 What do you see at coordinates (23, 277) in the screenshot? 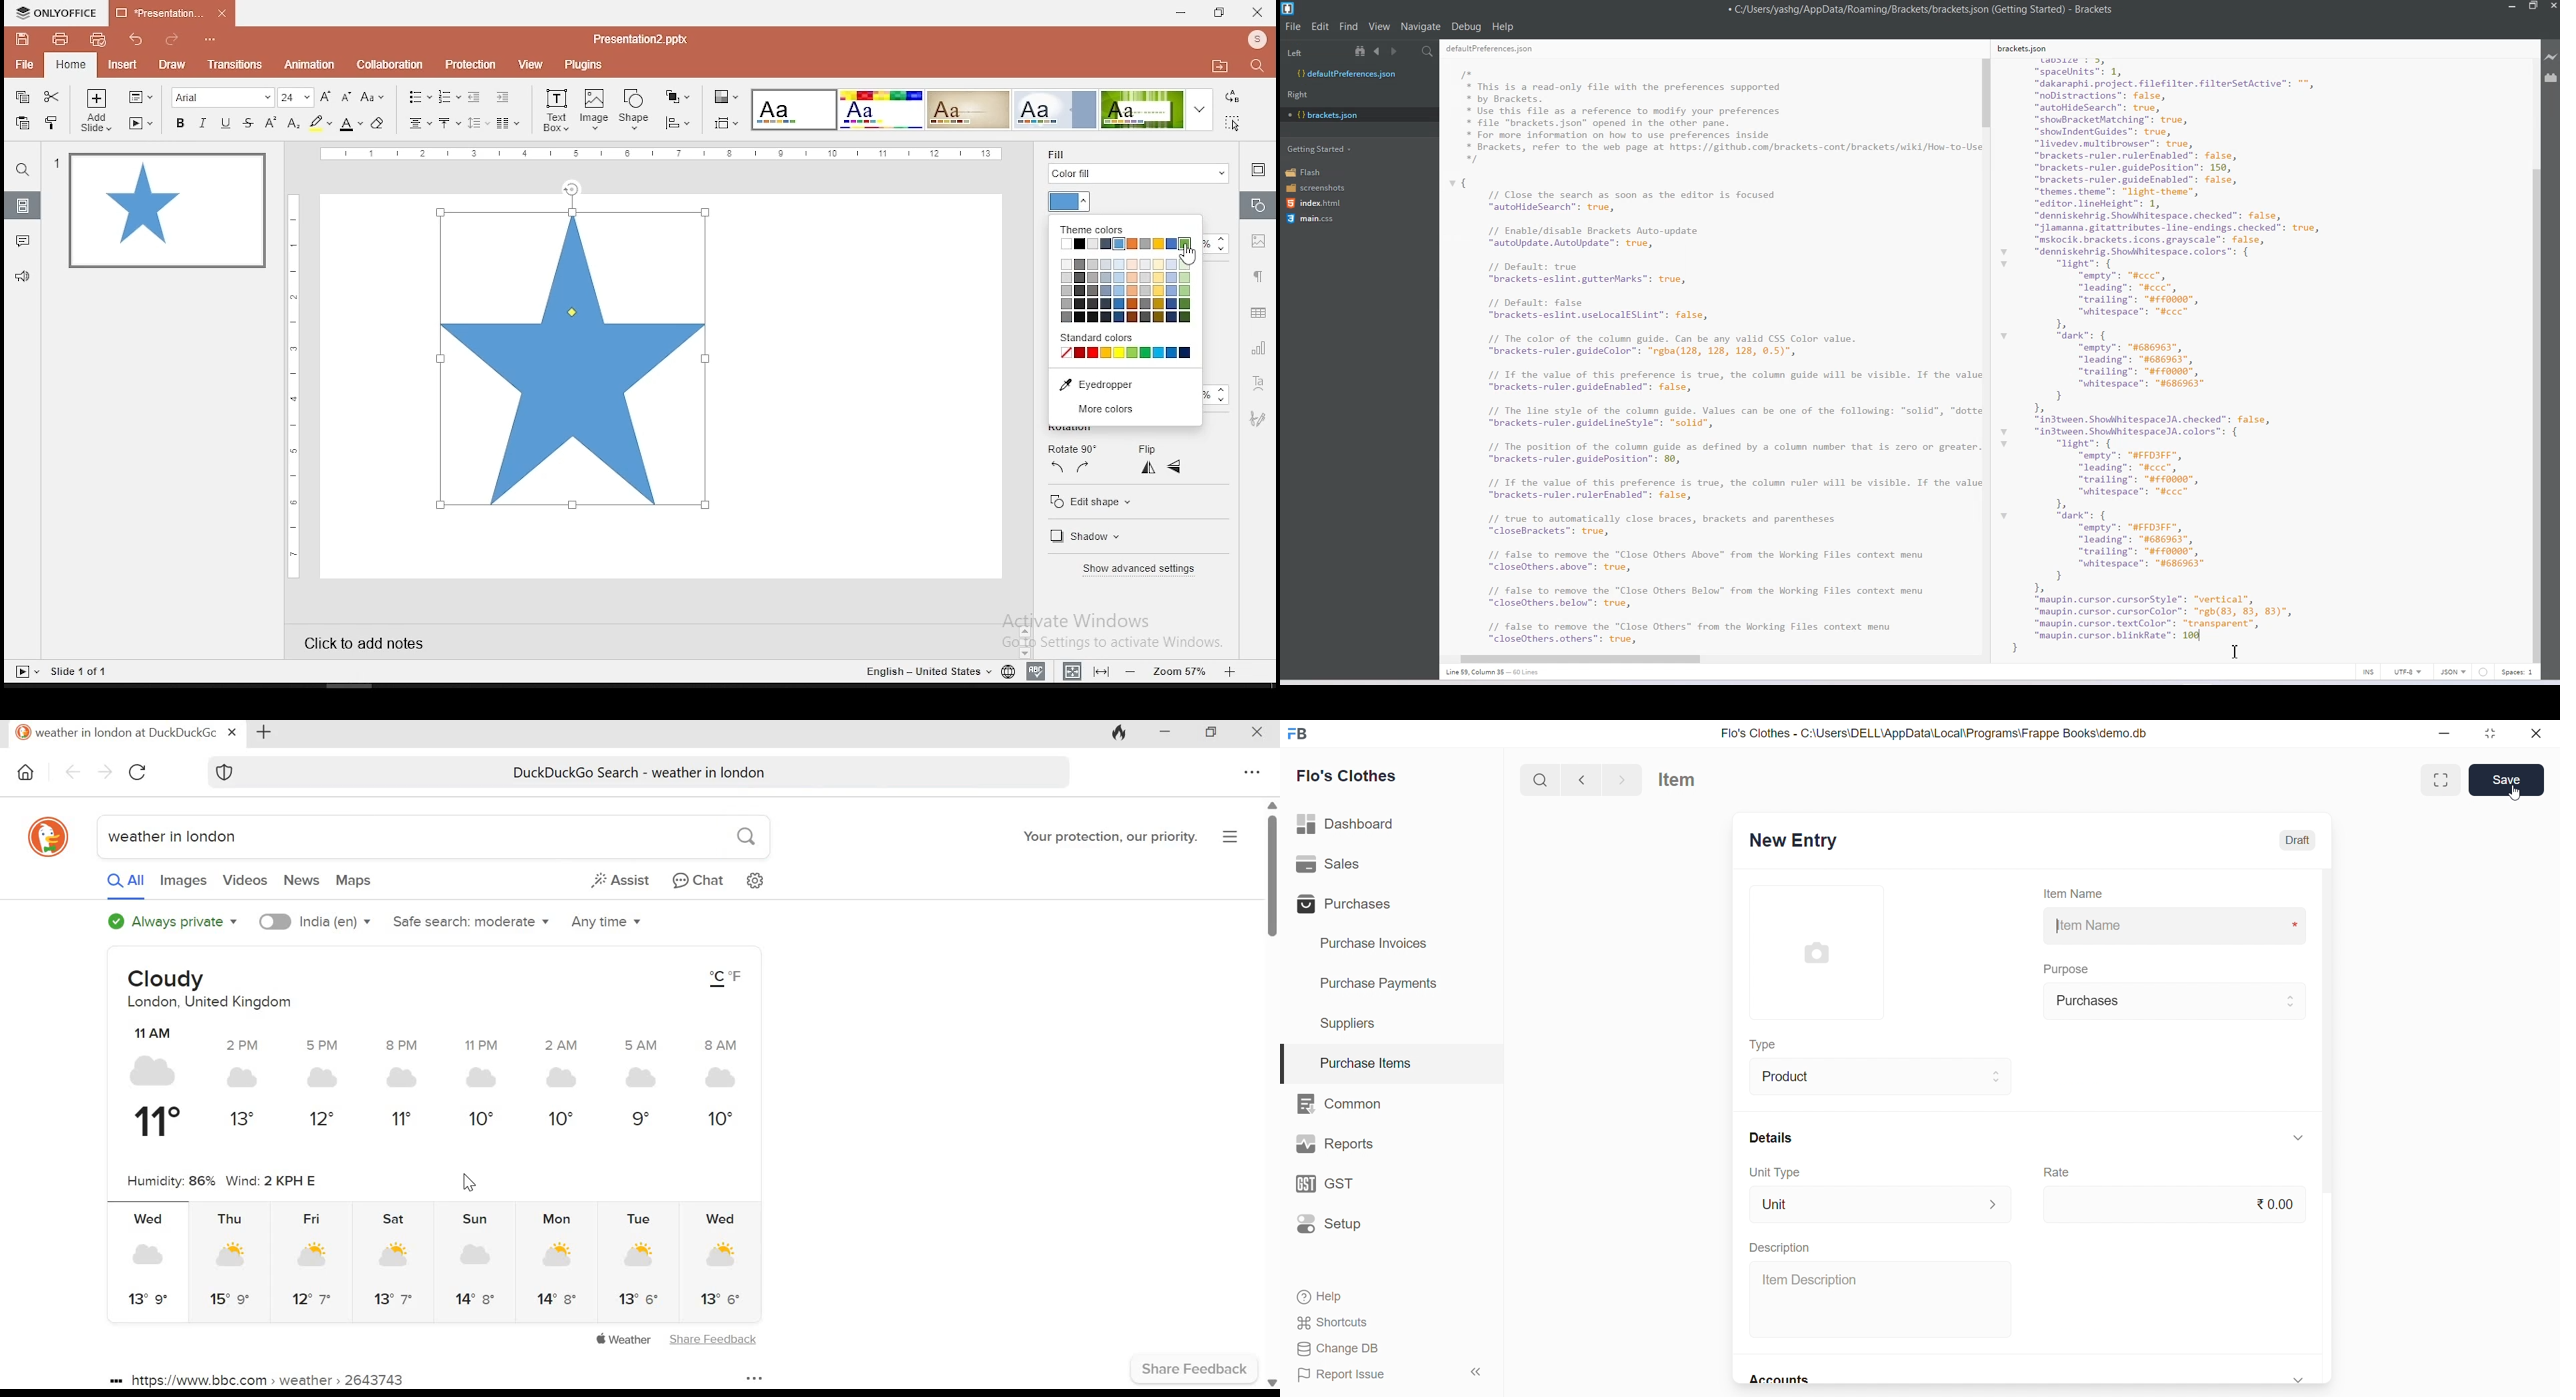
I see `support and feedback` at bounding box center [23, 277].